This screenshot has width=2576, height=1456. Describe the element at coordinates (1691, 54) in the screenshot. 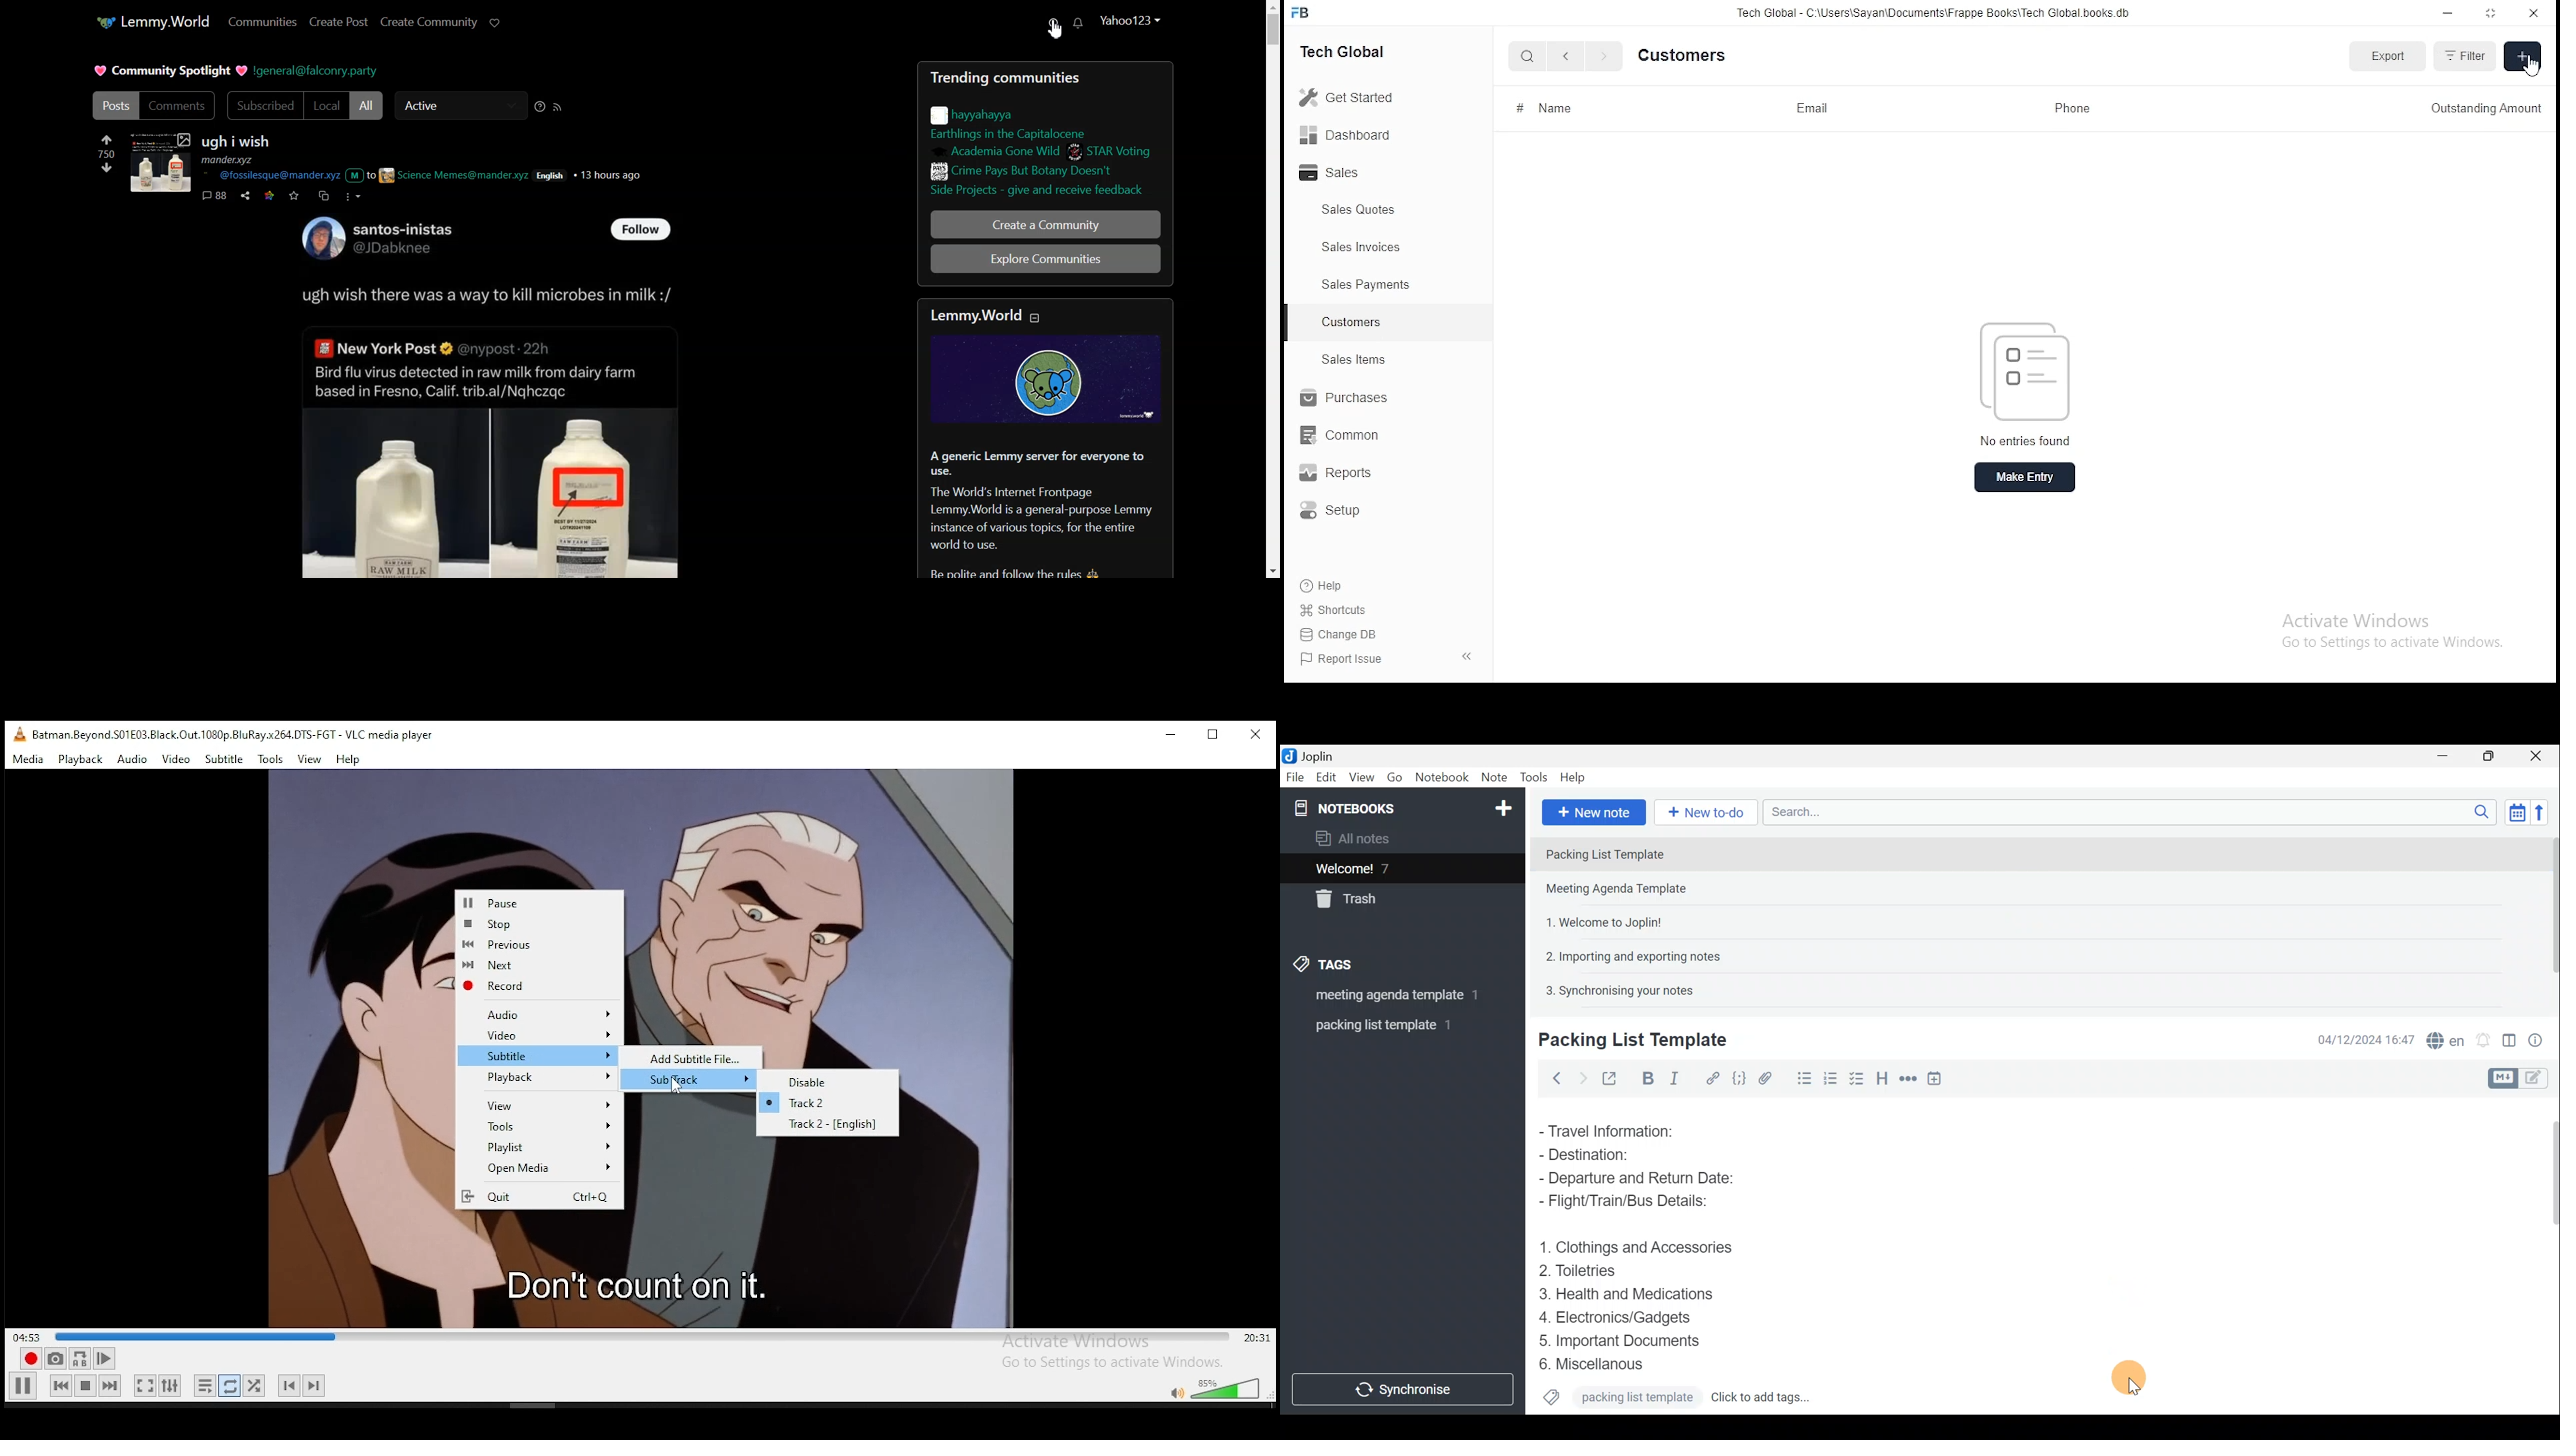

I see `Customers` at that location.